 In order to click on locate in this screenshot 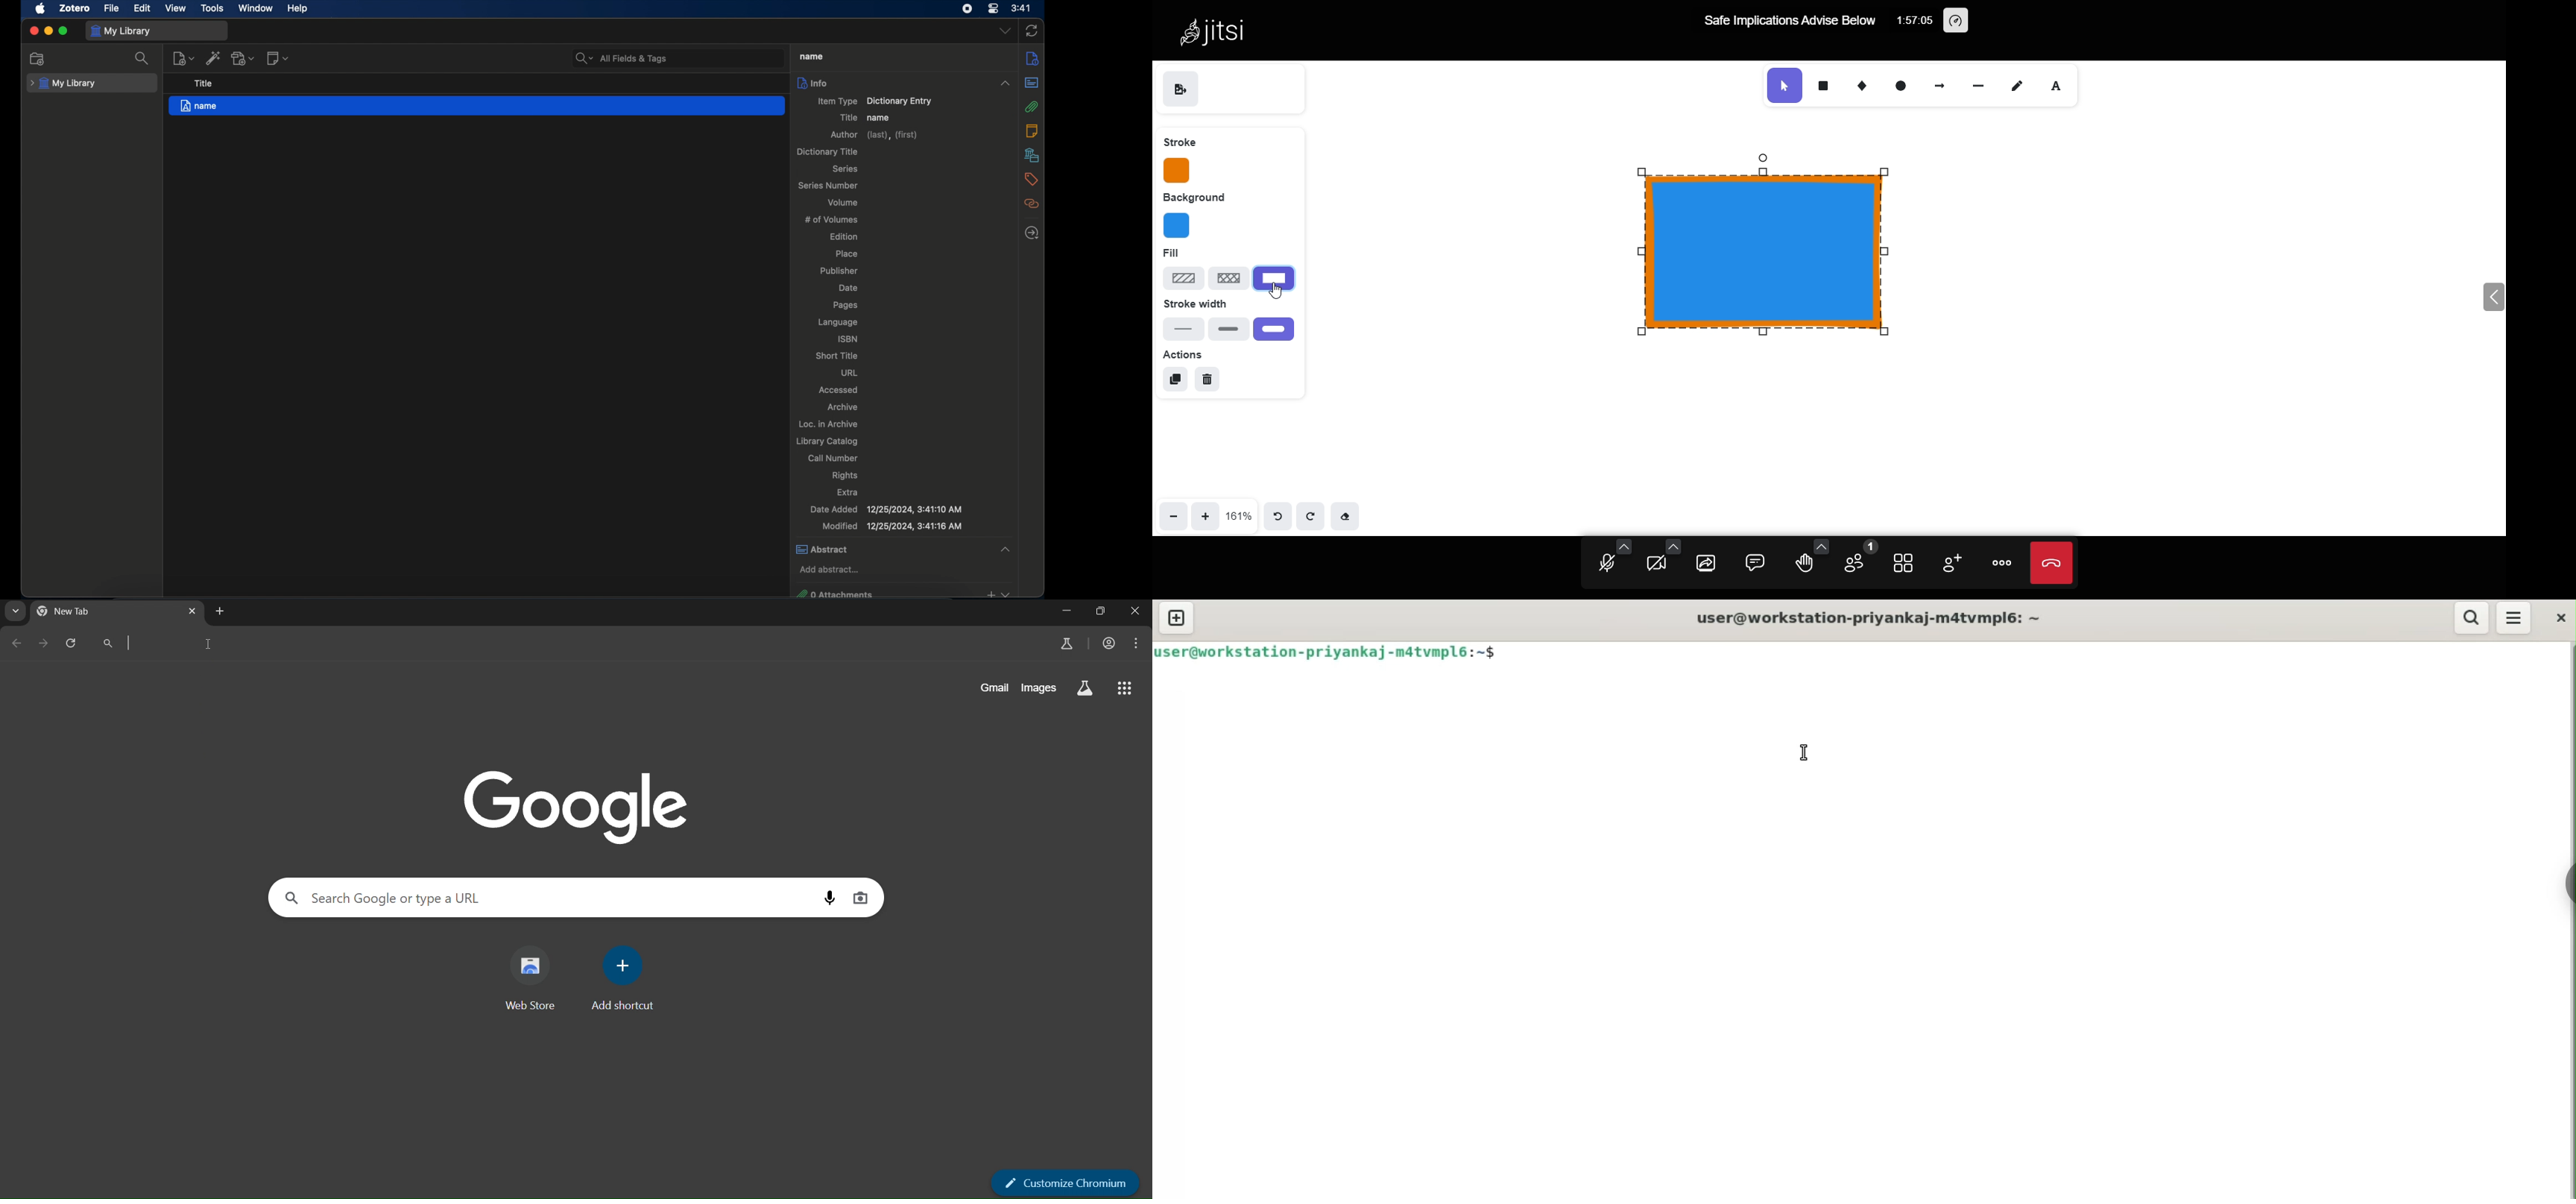, I will do `click(1032, 233)`.